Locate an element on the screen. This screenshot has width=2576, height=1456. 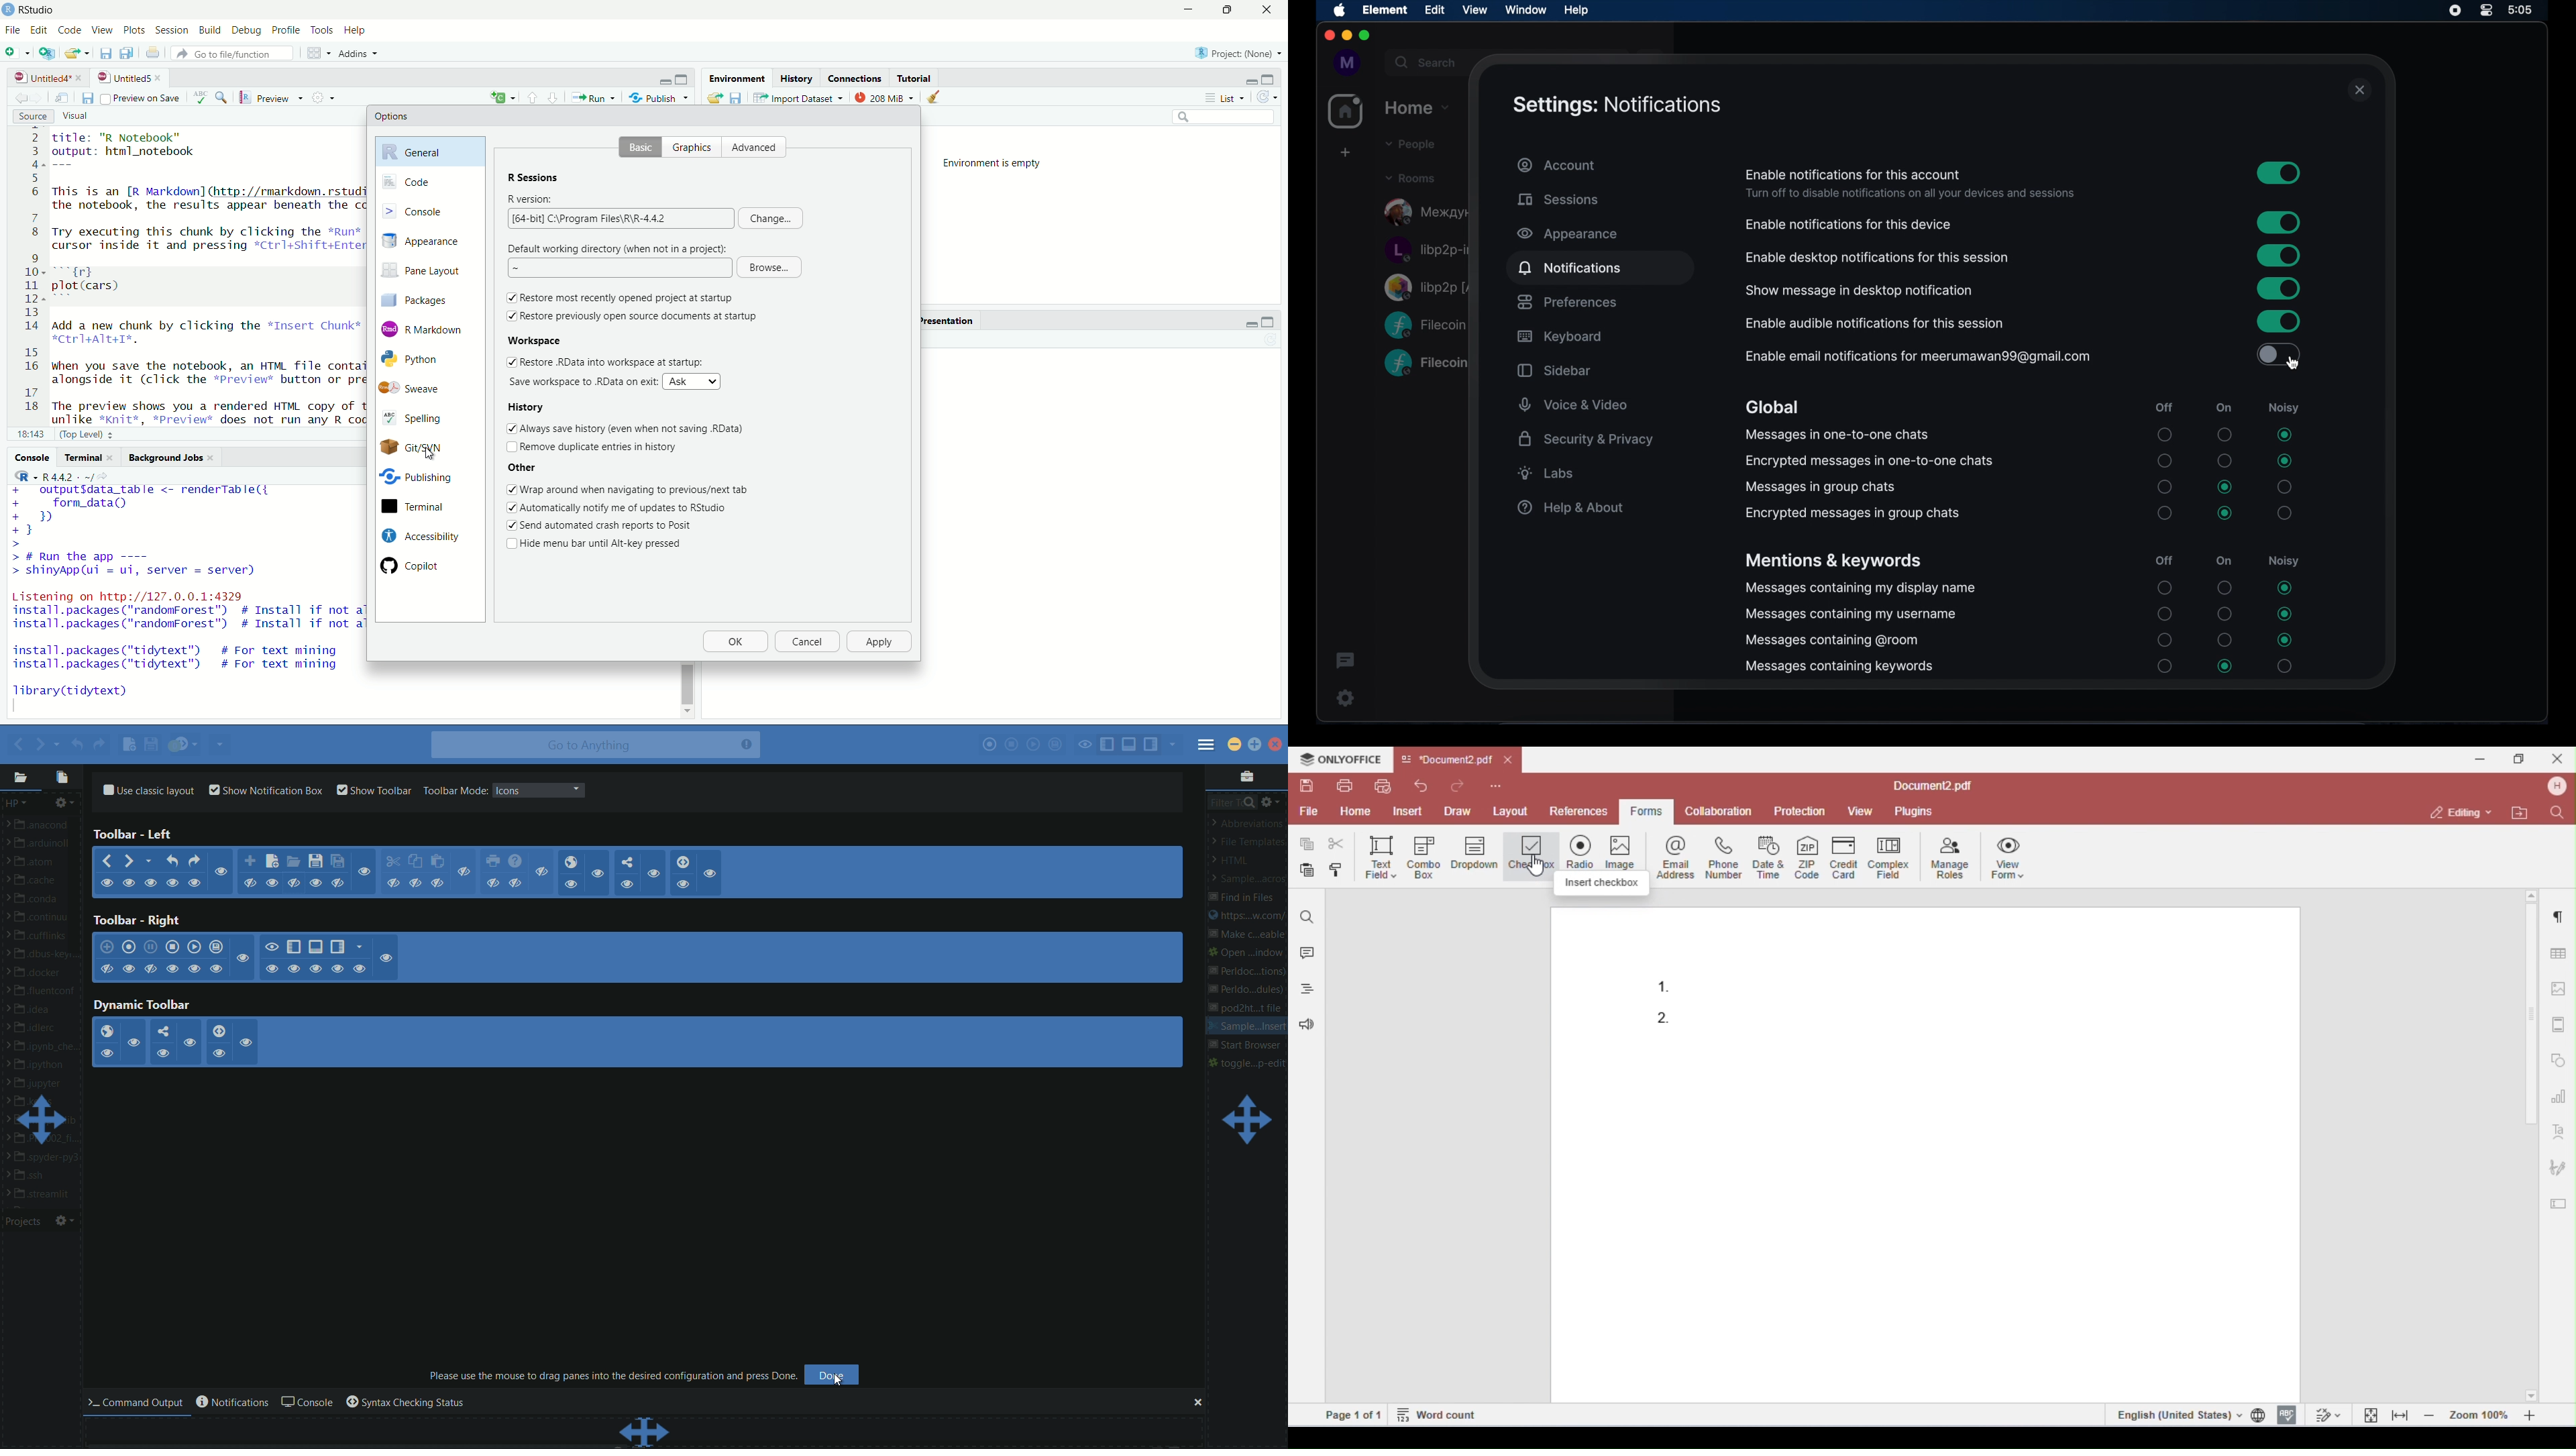
Spelling is located at coordinates (421, 419).